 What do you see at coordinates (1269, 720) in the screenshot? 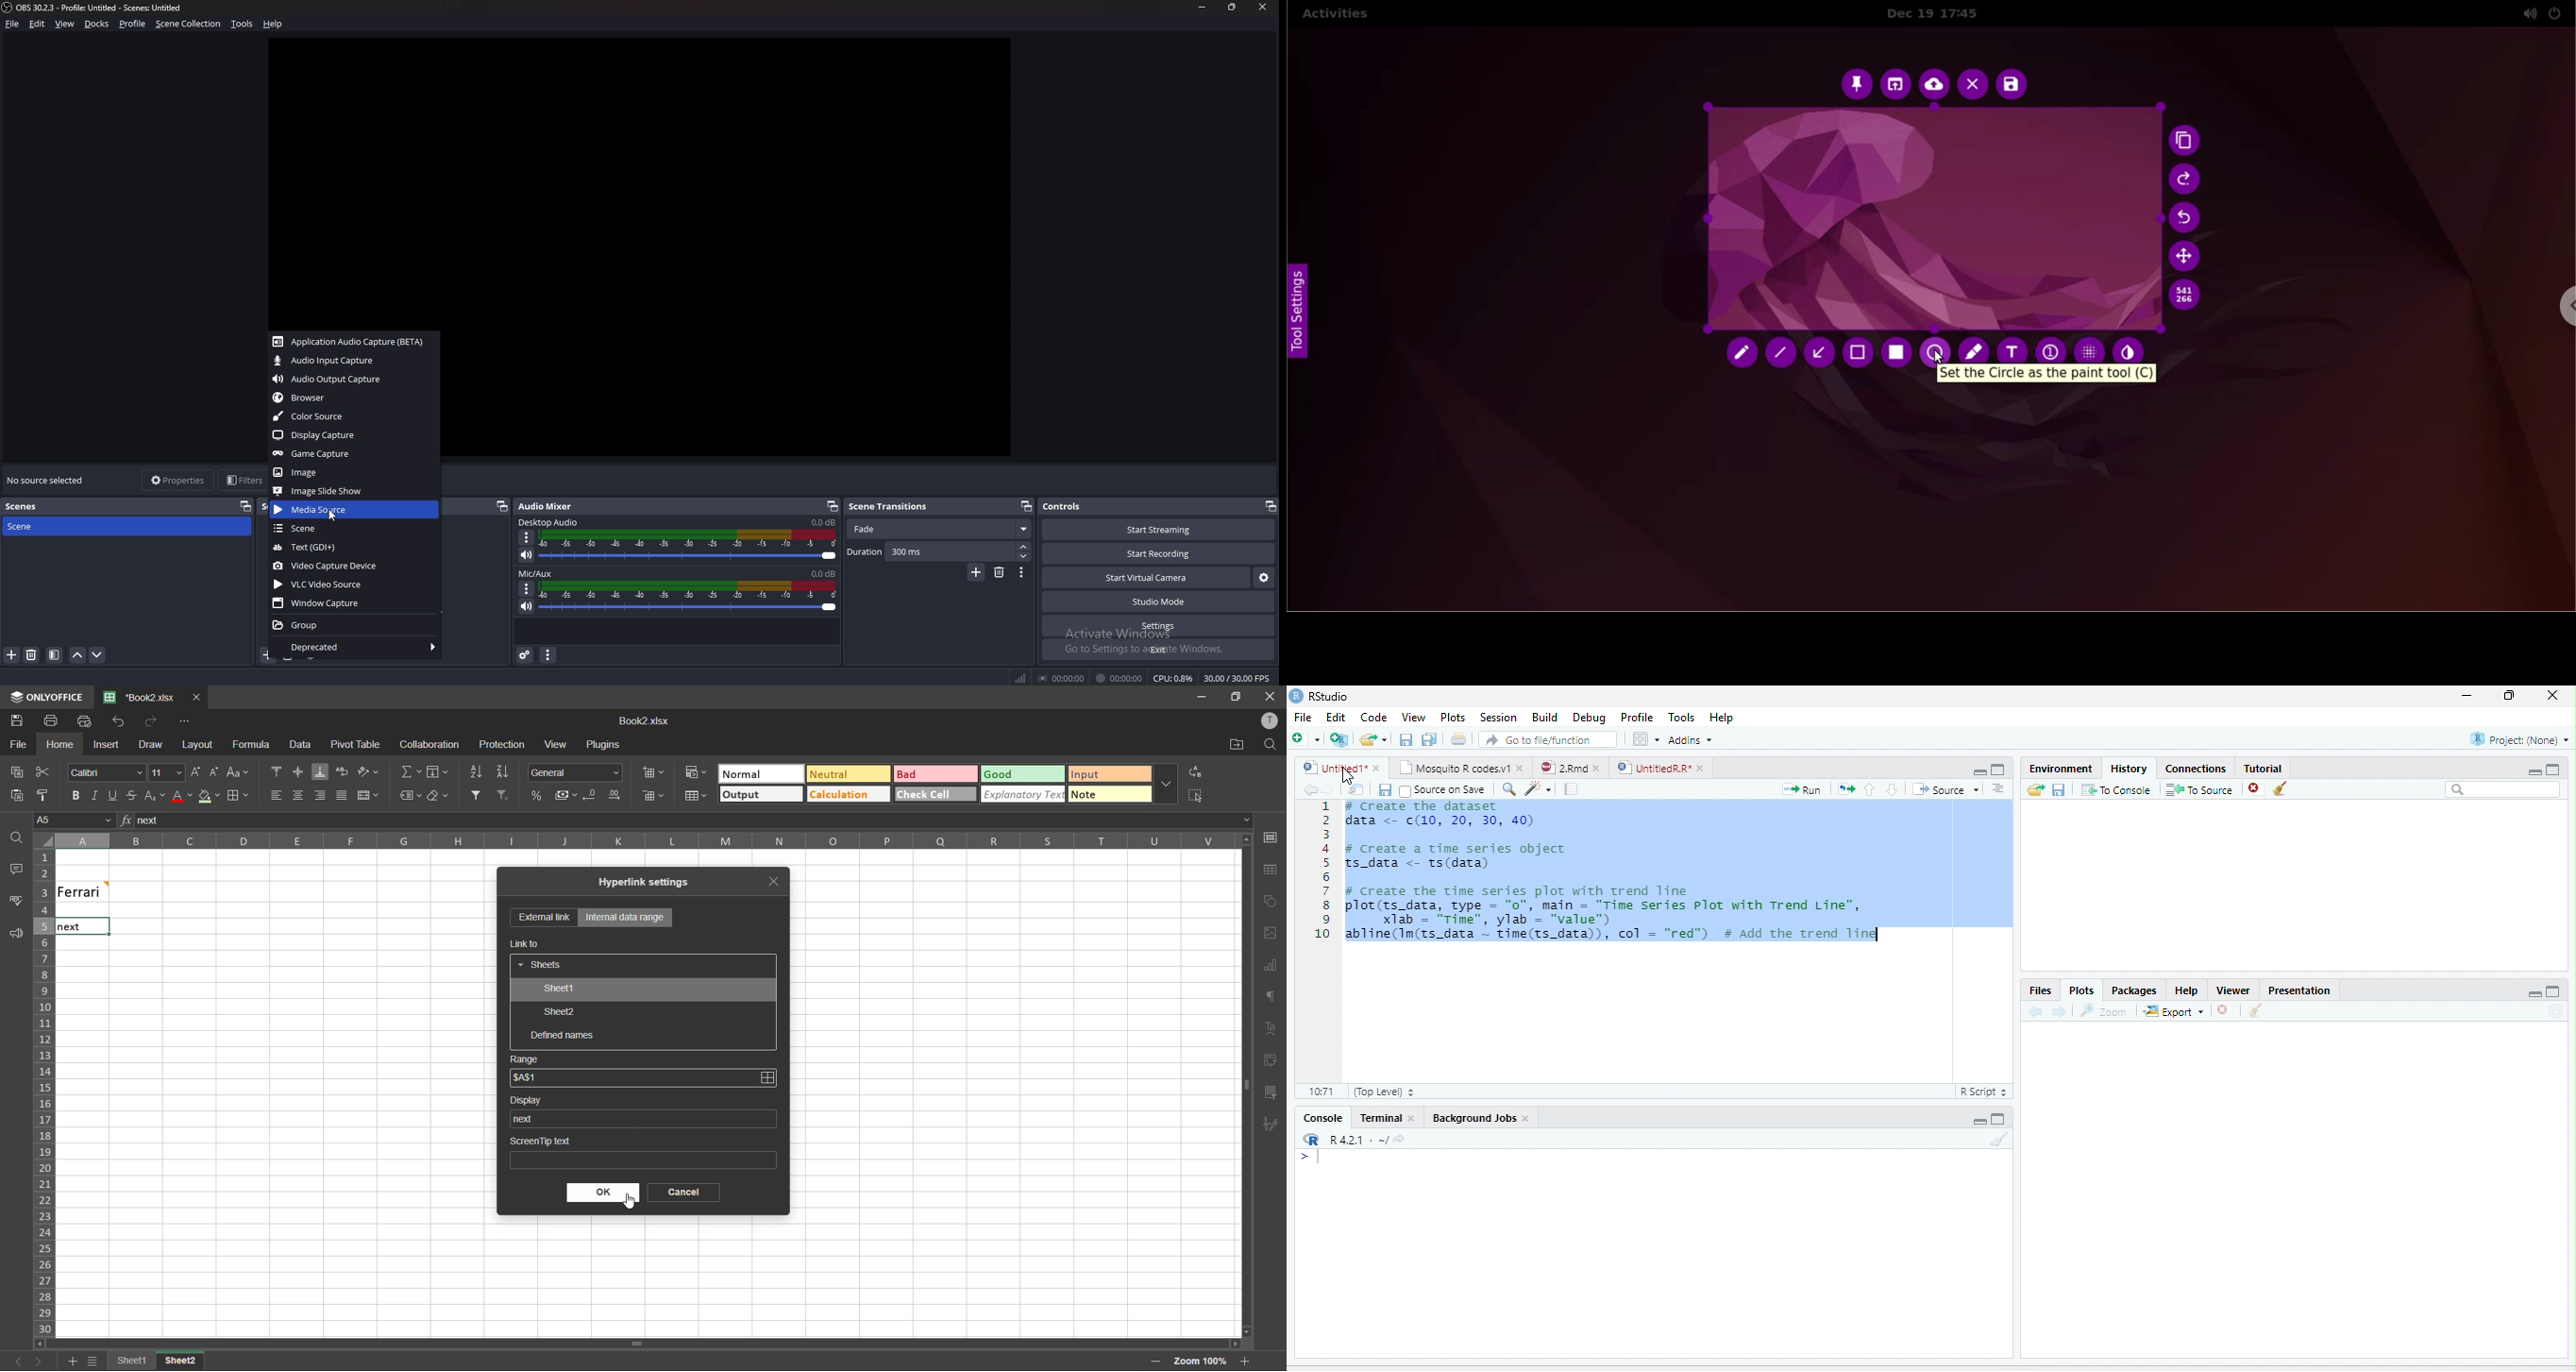
I see `profile` at bounding box center [1269, 720].